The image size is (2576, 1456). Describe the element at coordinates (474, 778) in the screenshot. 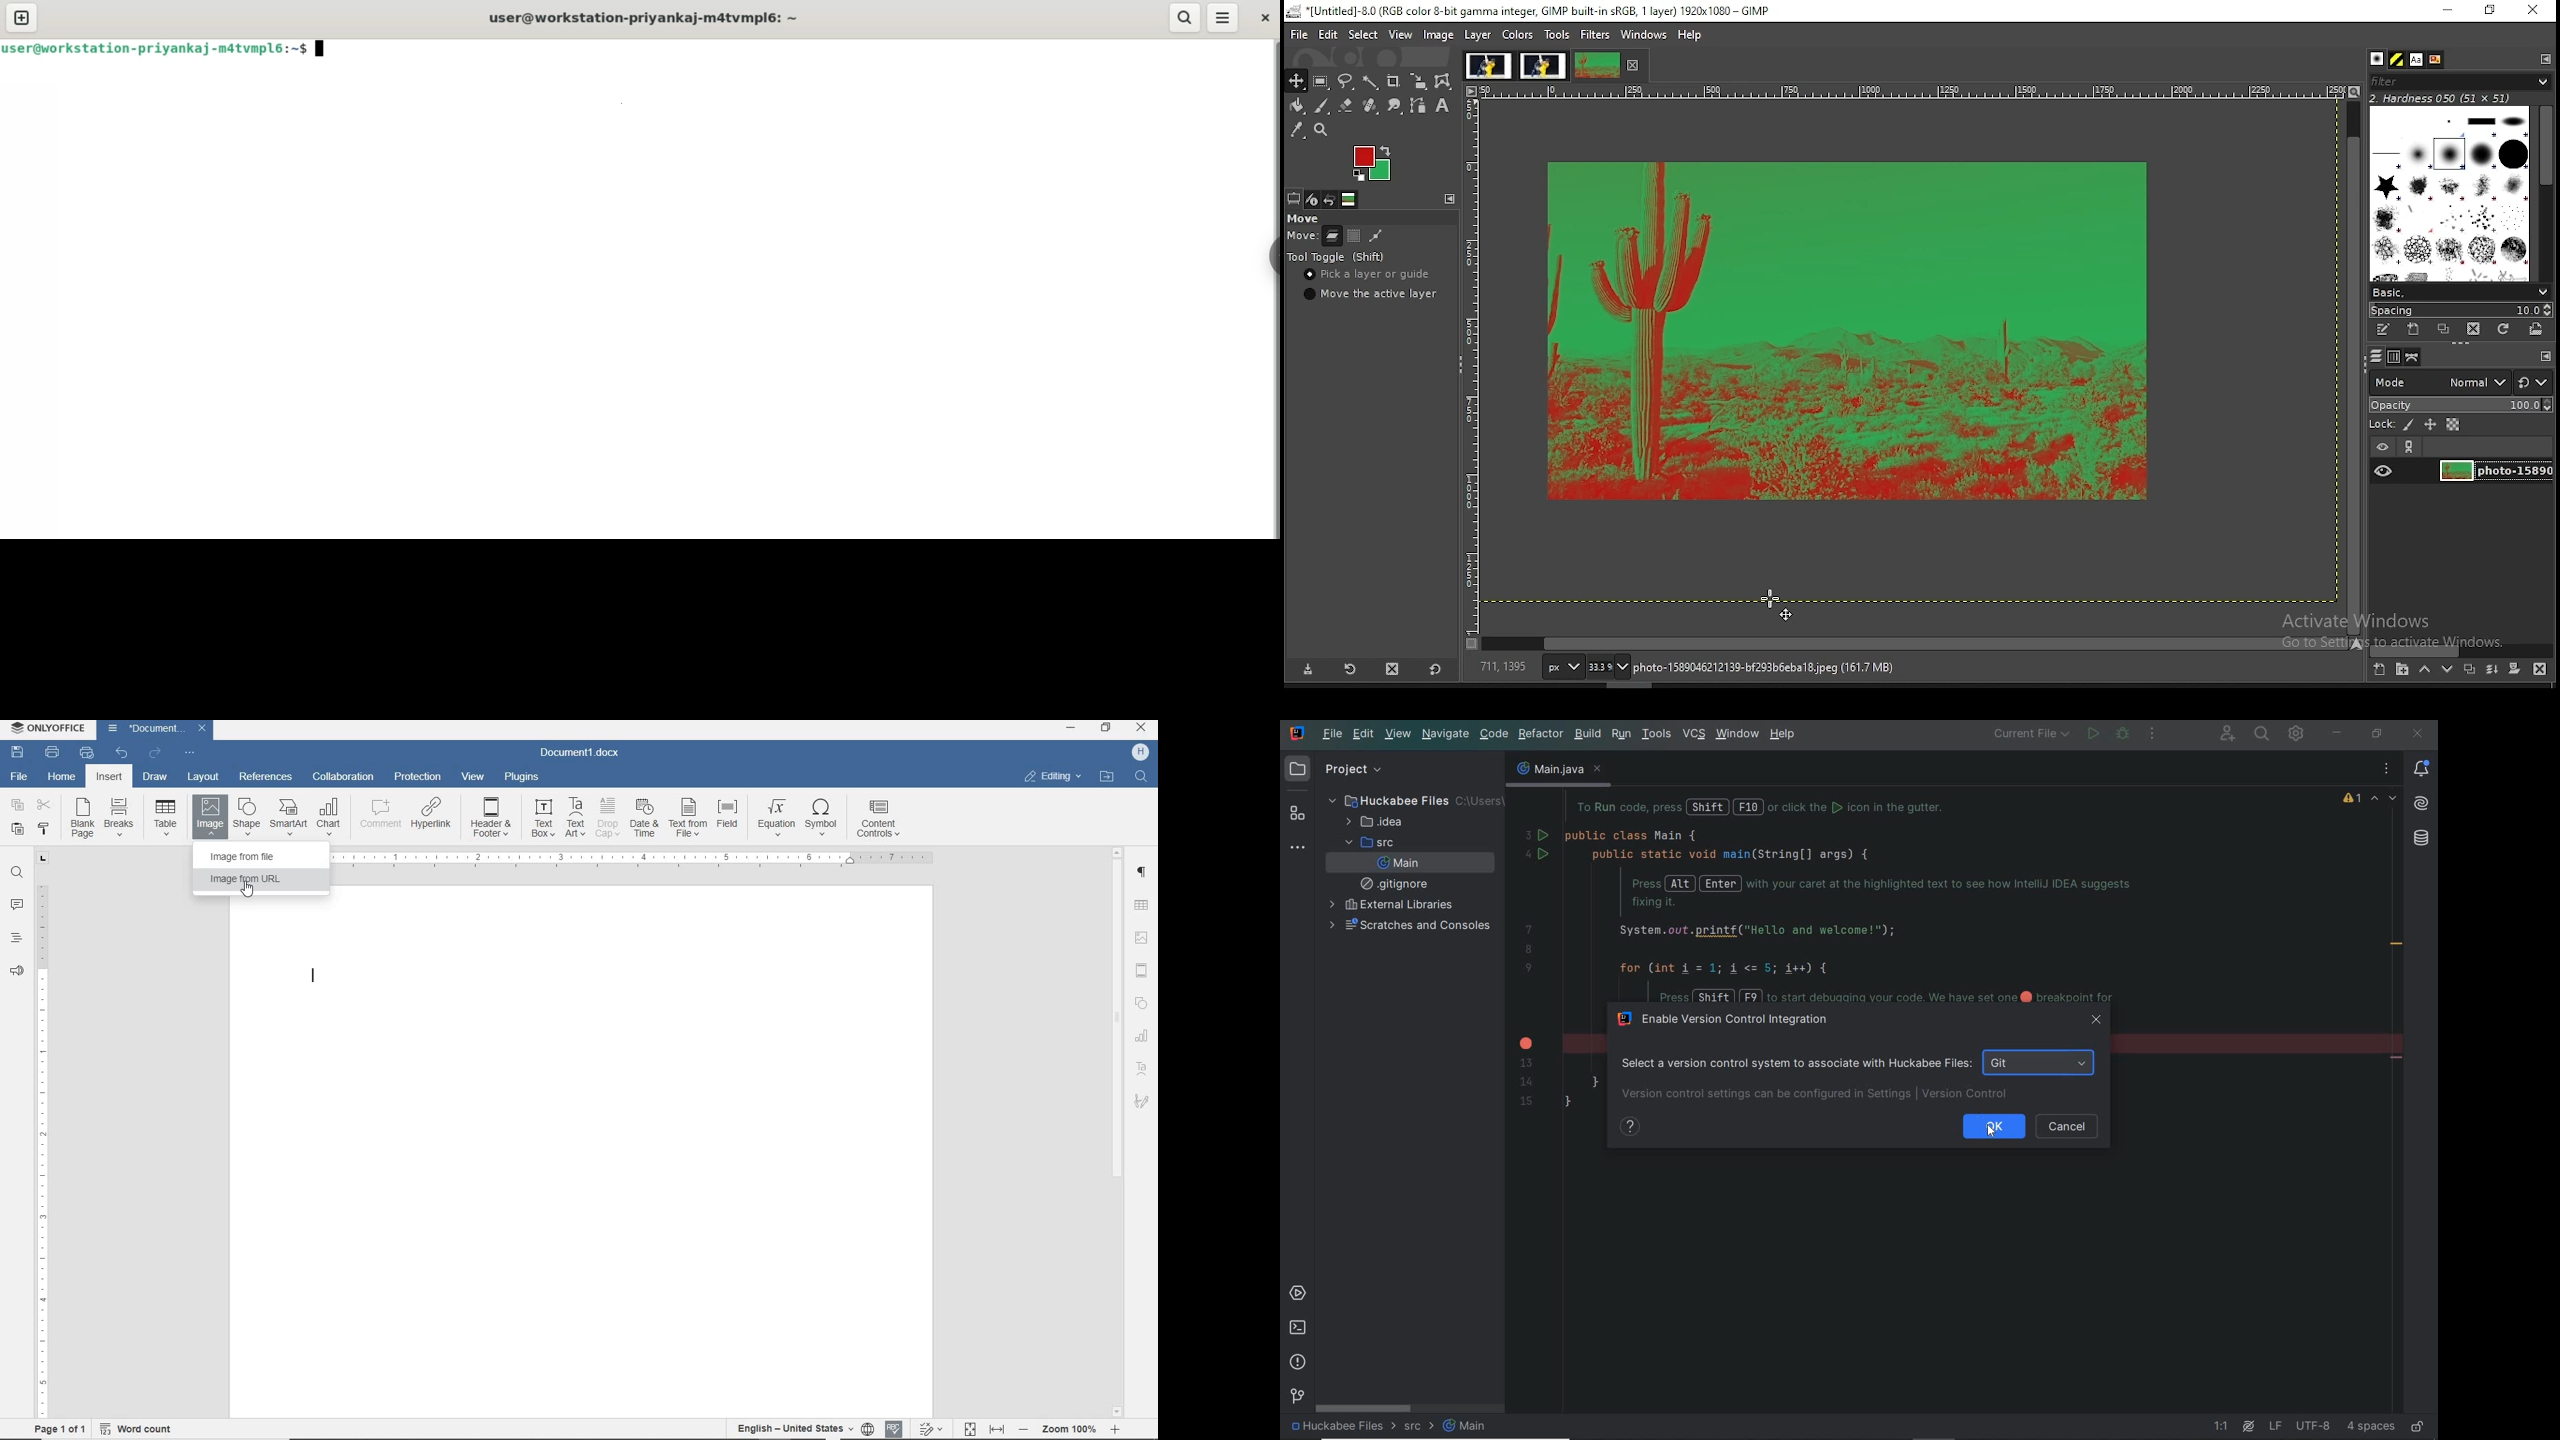

I see `view` at that location.